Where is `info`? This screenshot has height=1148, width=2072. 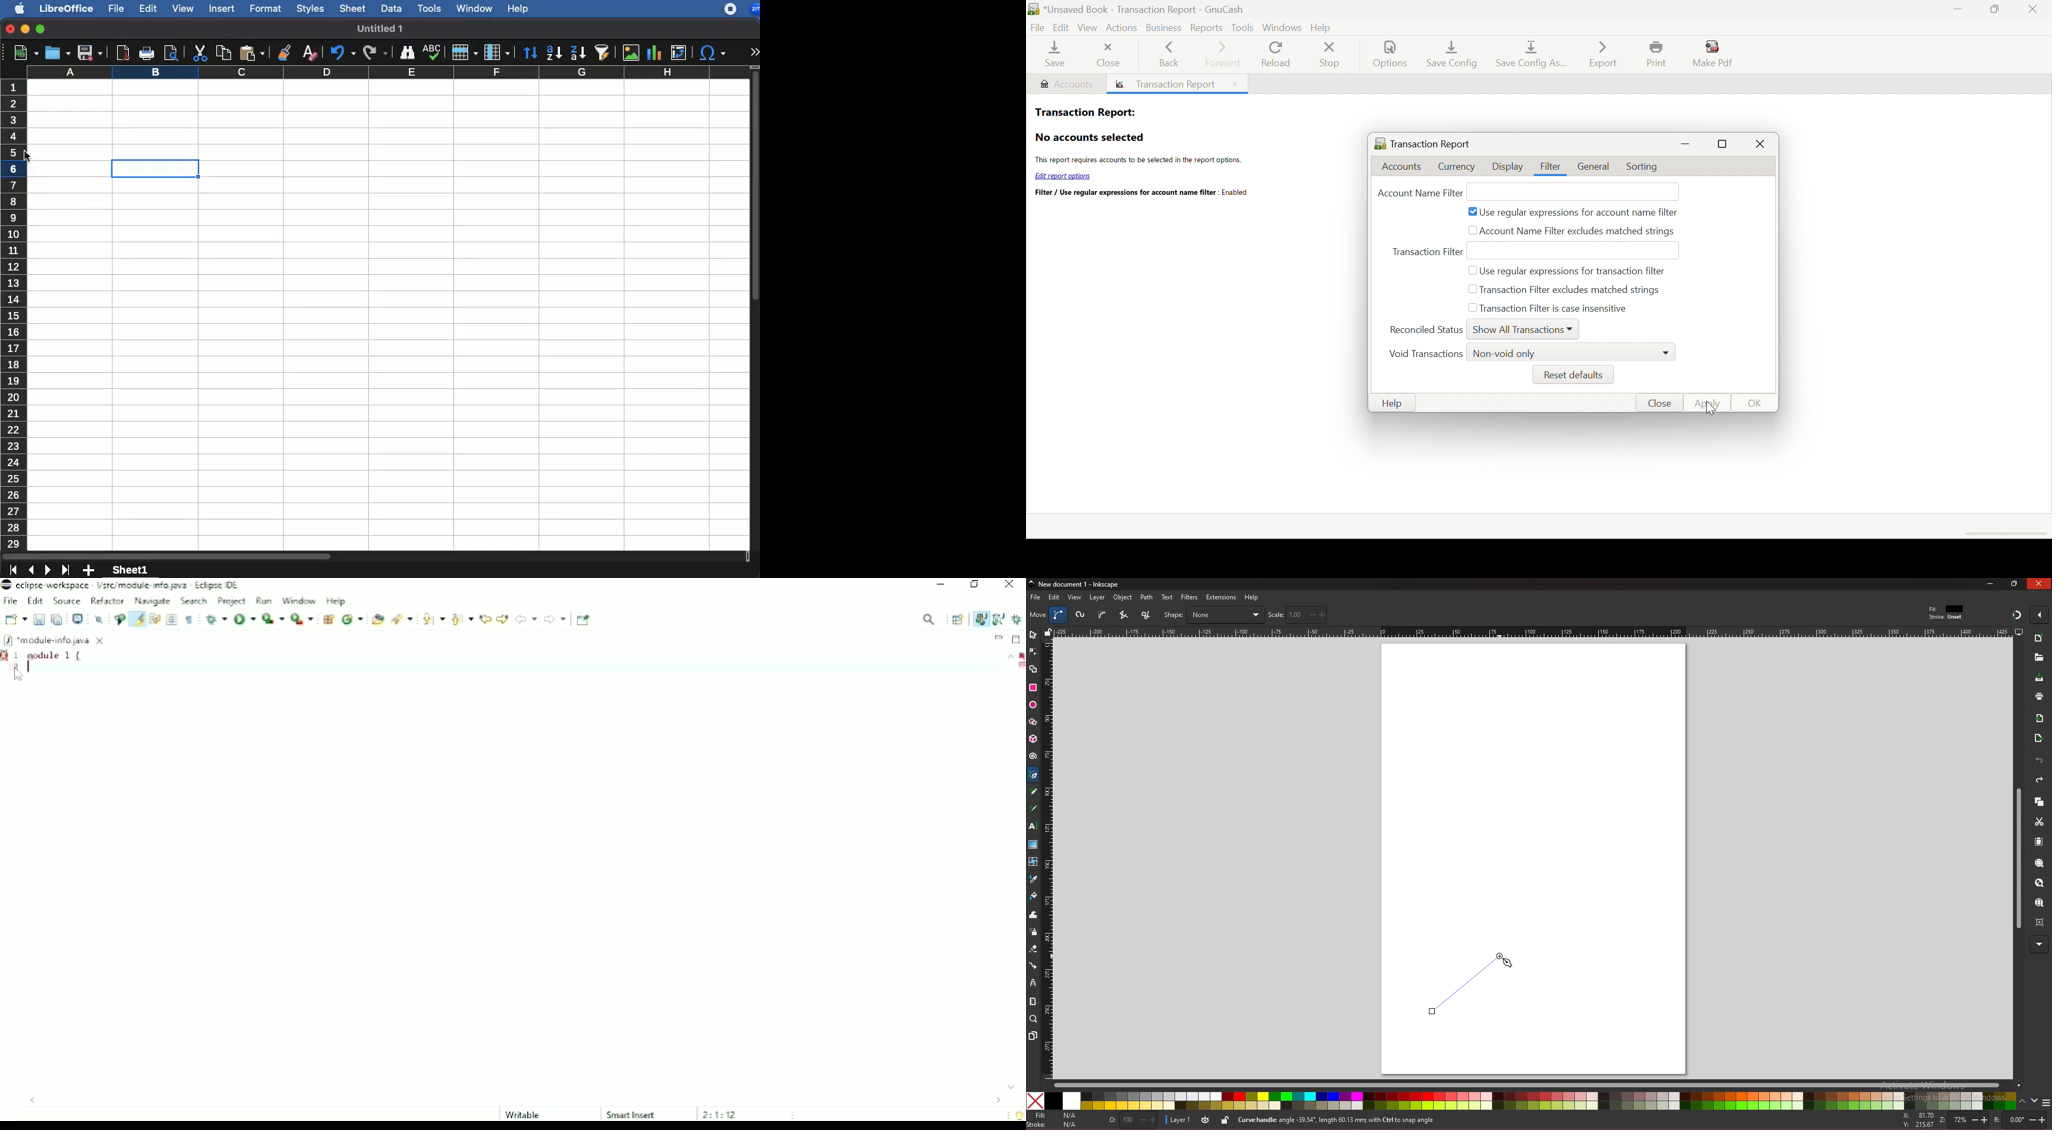 info is located at coordinates (1426, 1121).